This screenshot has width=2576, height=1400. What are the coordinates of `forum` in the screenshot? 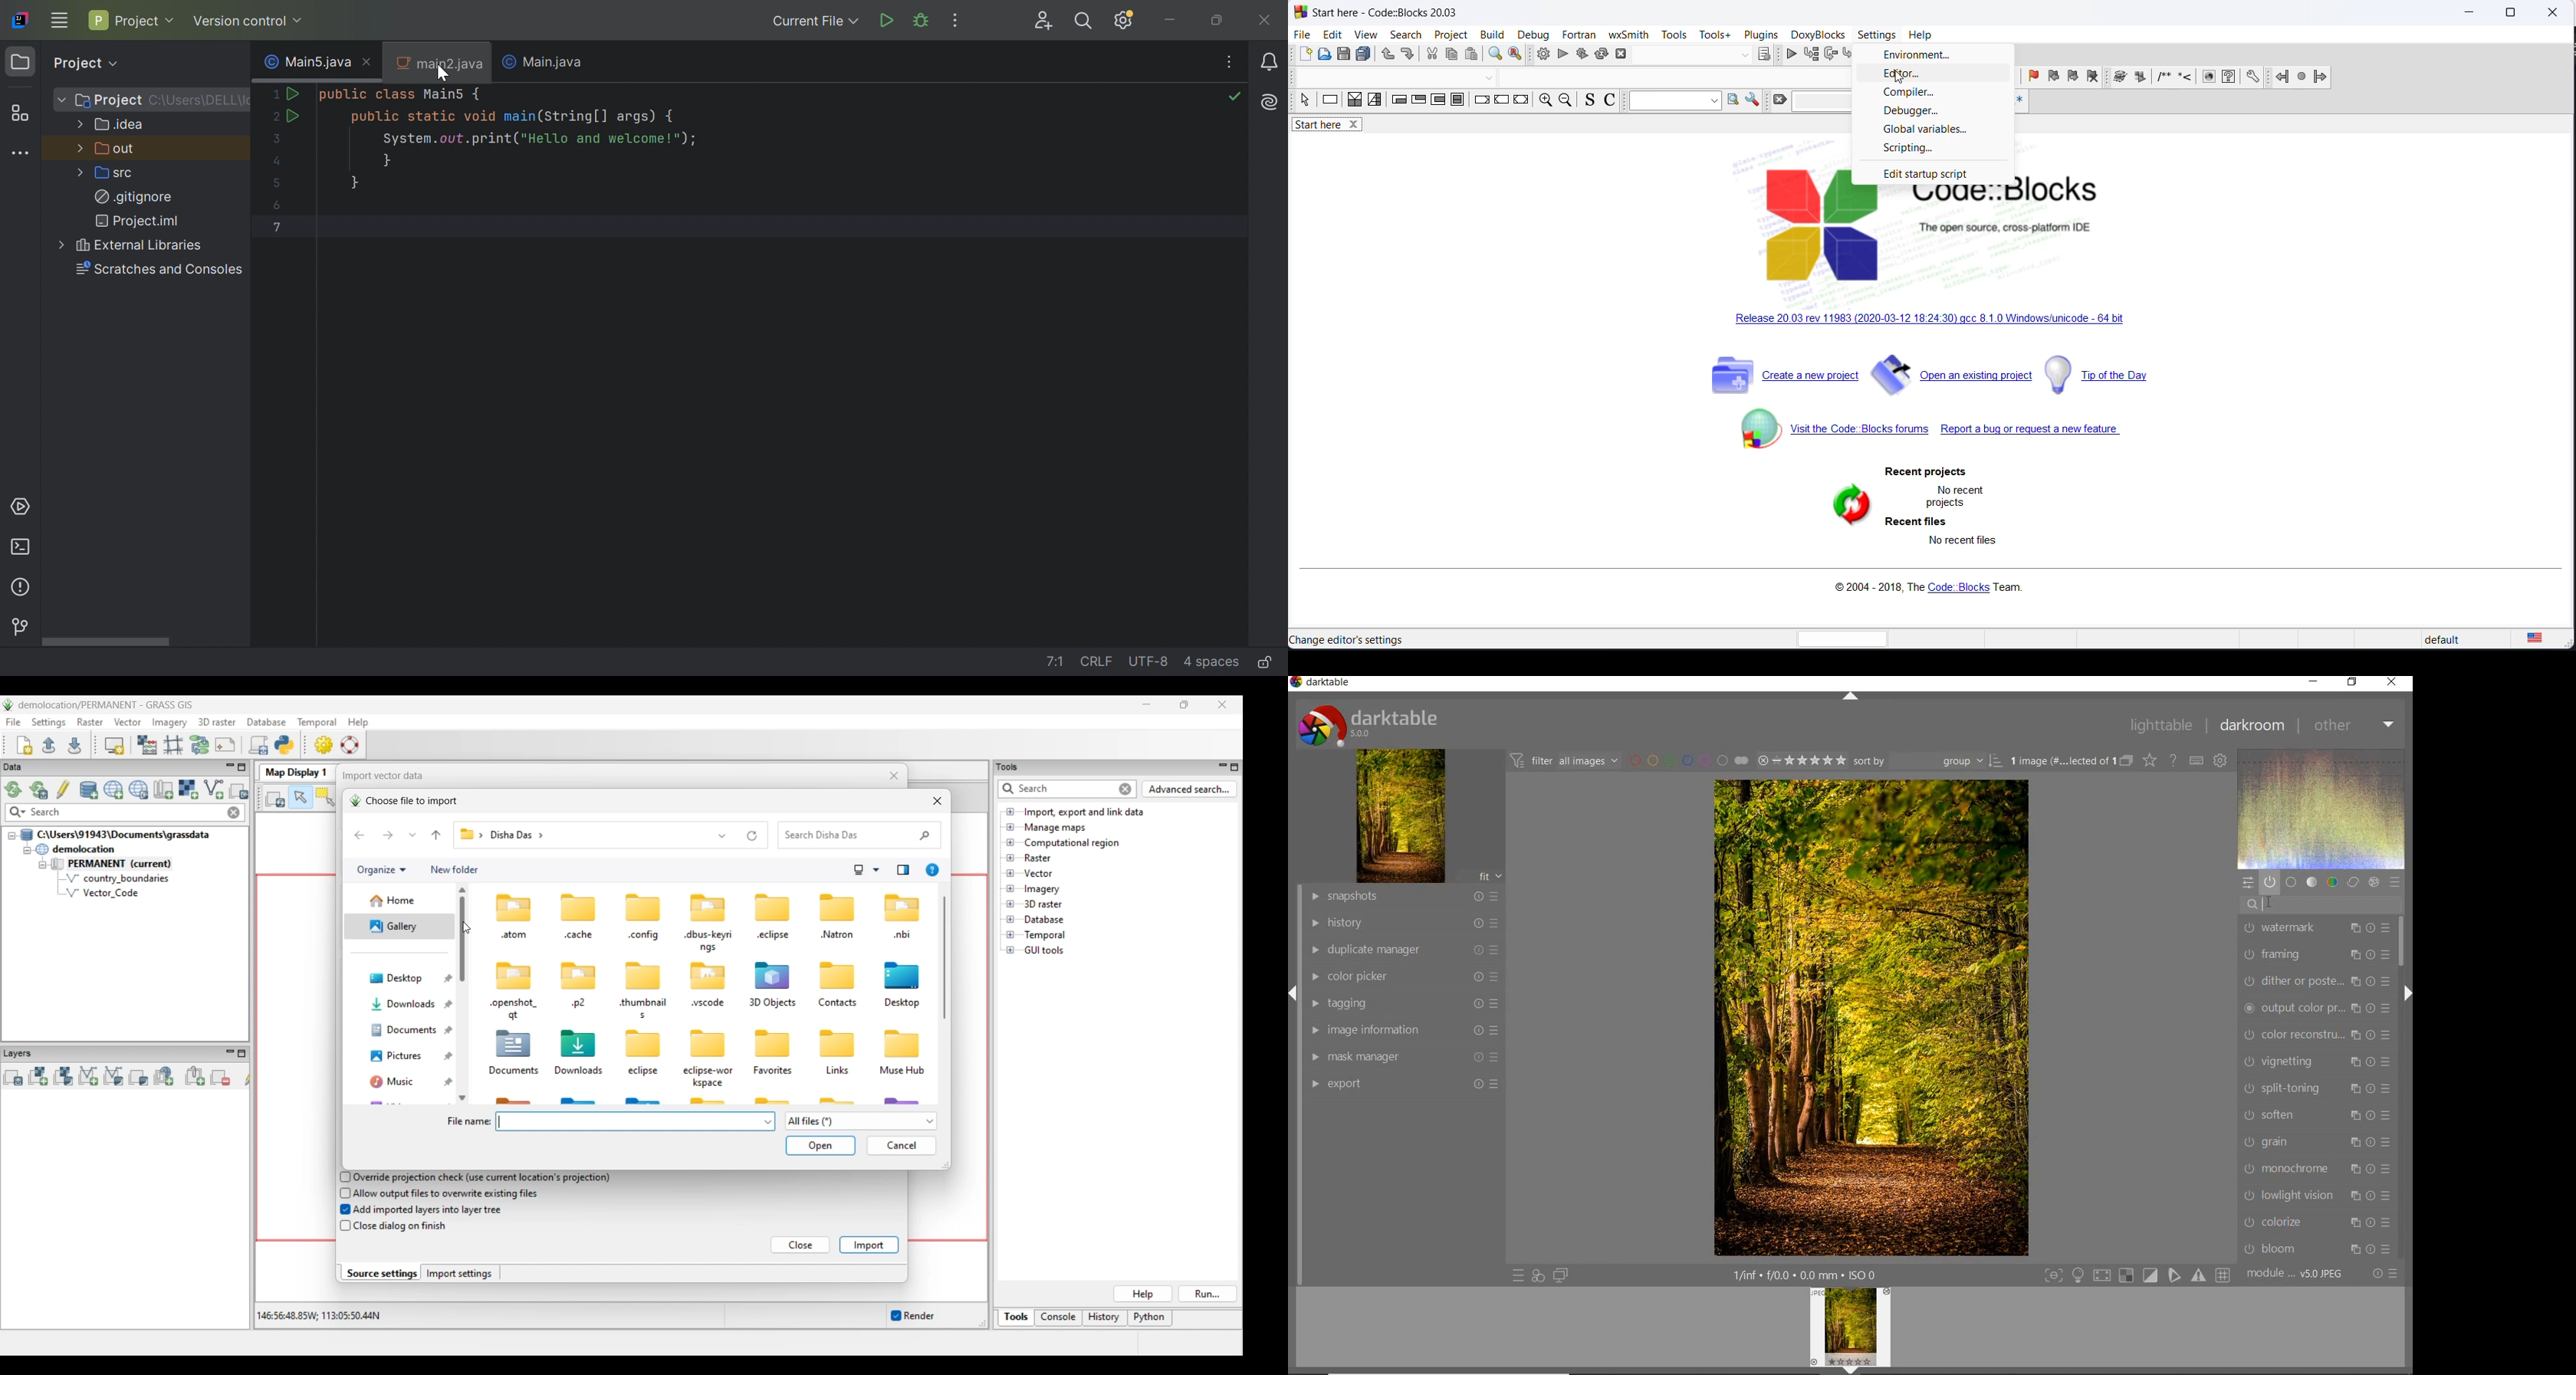 It's located at (1822, 434).